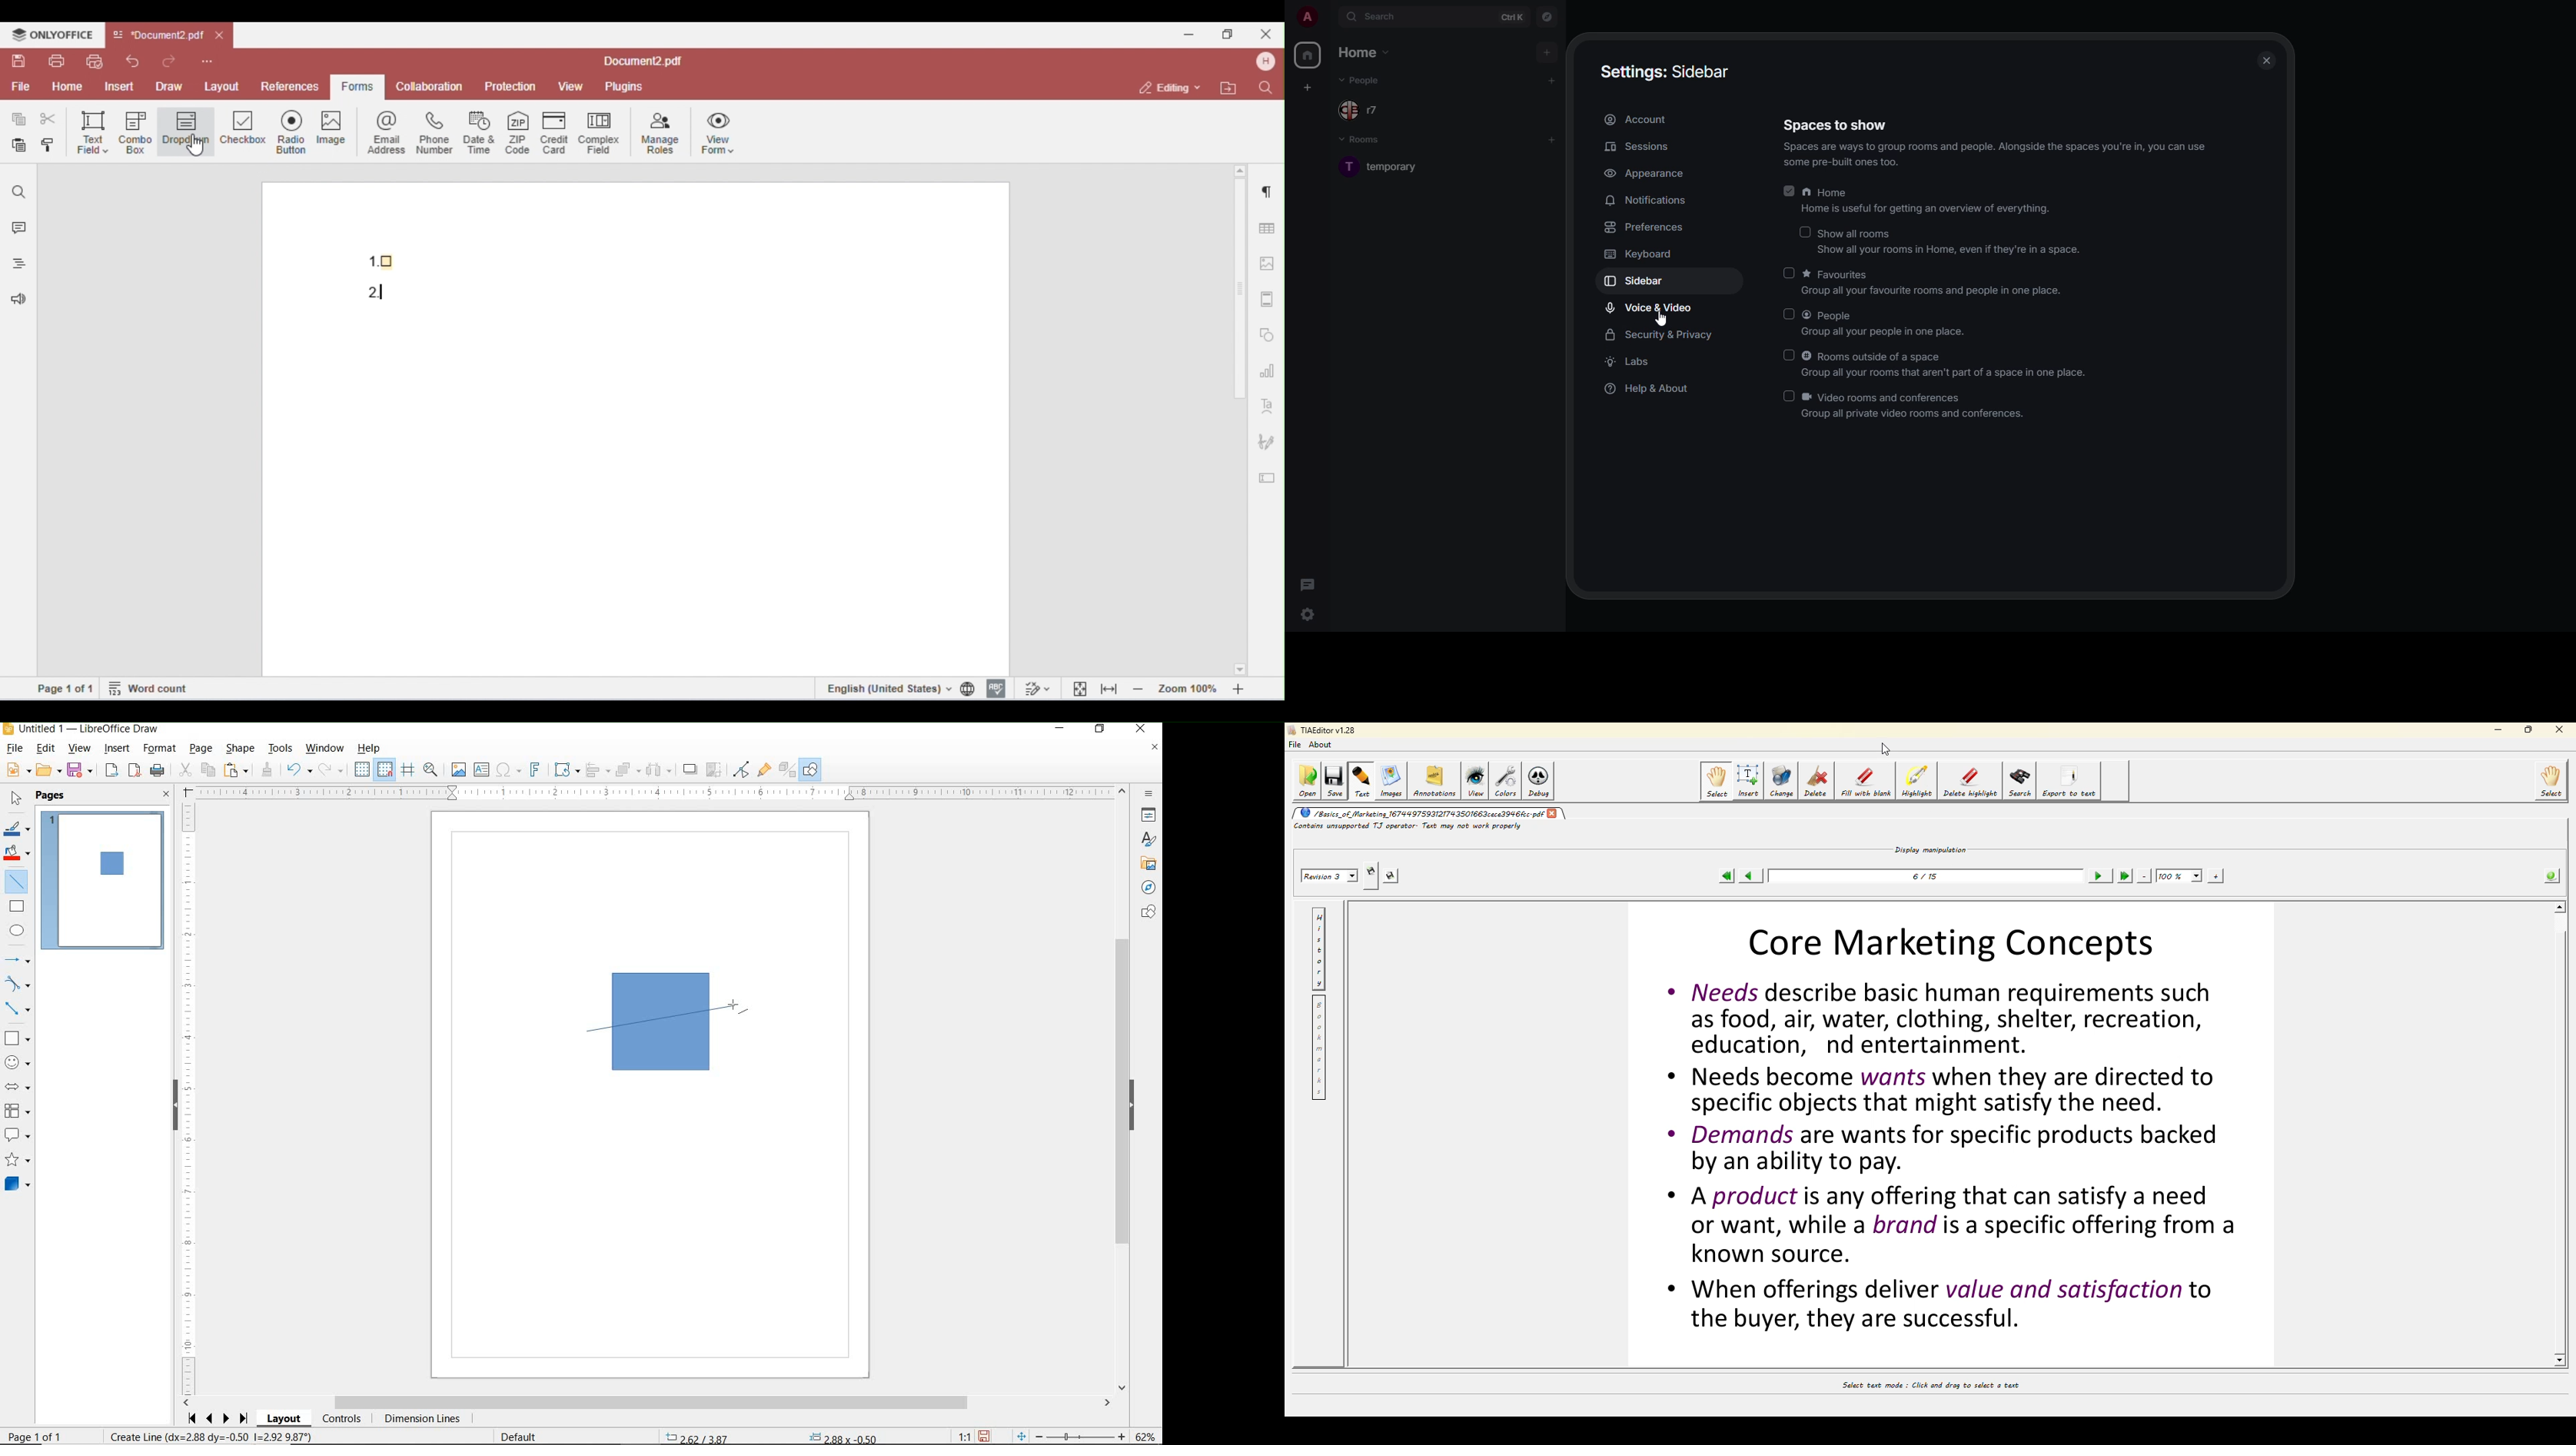 The image size is (2576, 1456). I want to click on click to enable, so click(1784, 272).